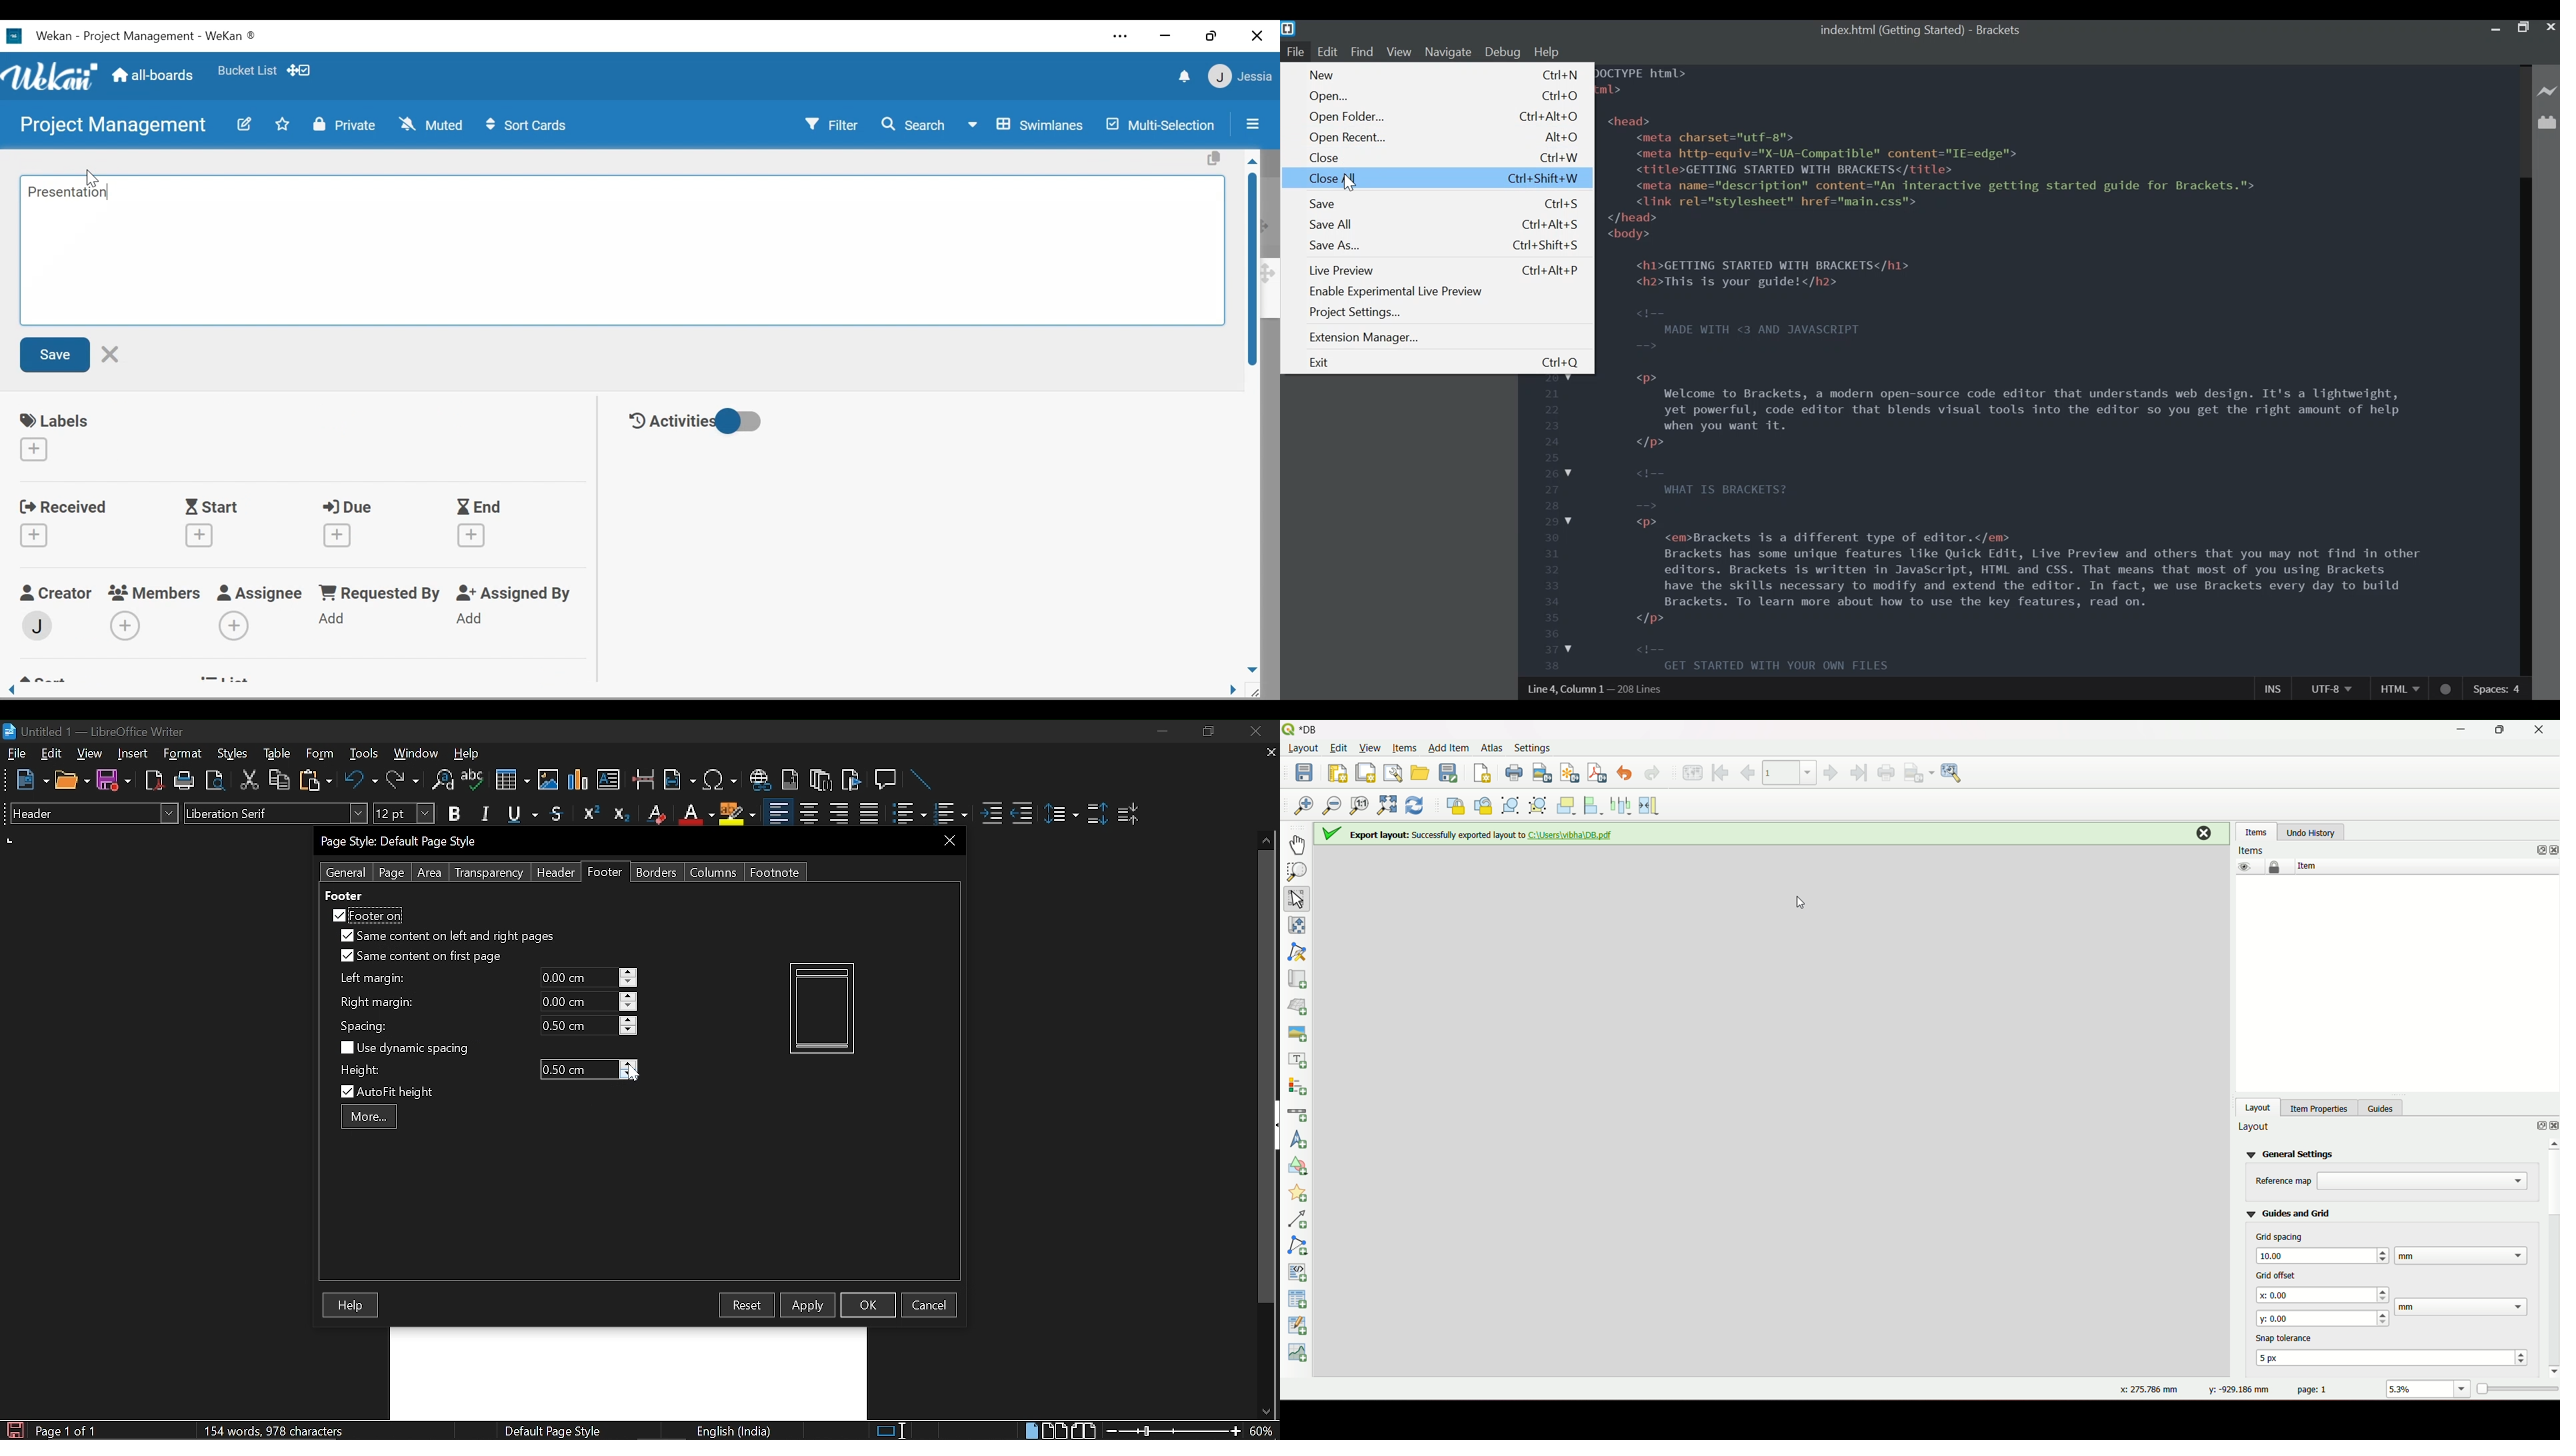  What do you see at coordinates (606, 872) in the screenshot?
I see `Footer` at bounding box center [606, 872].